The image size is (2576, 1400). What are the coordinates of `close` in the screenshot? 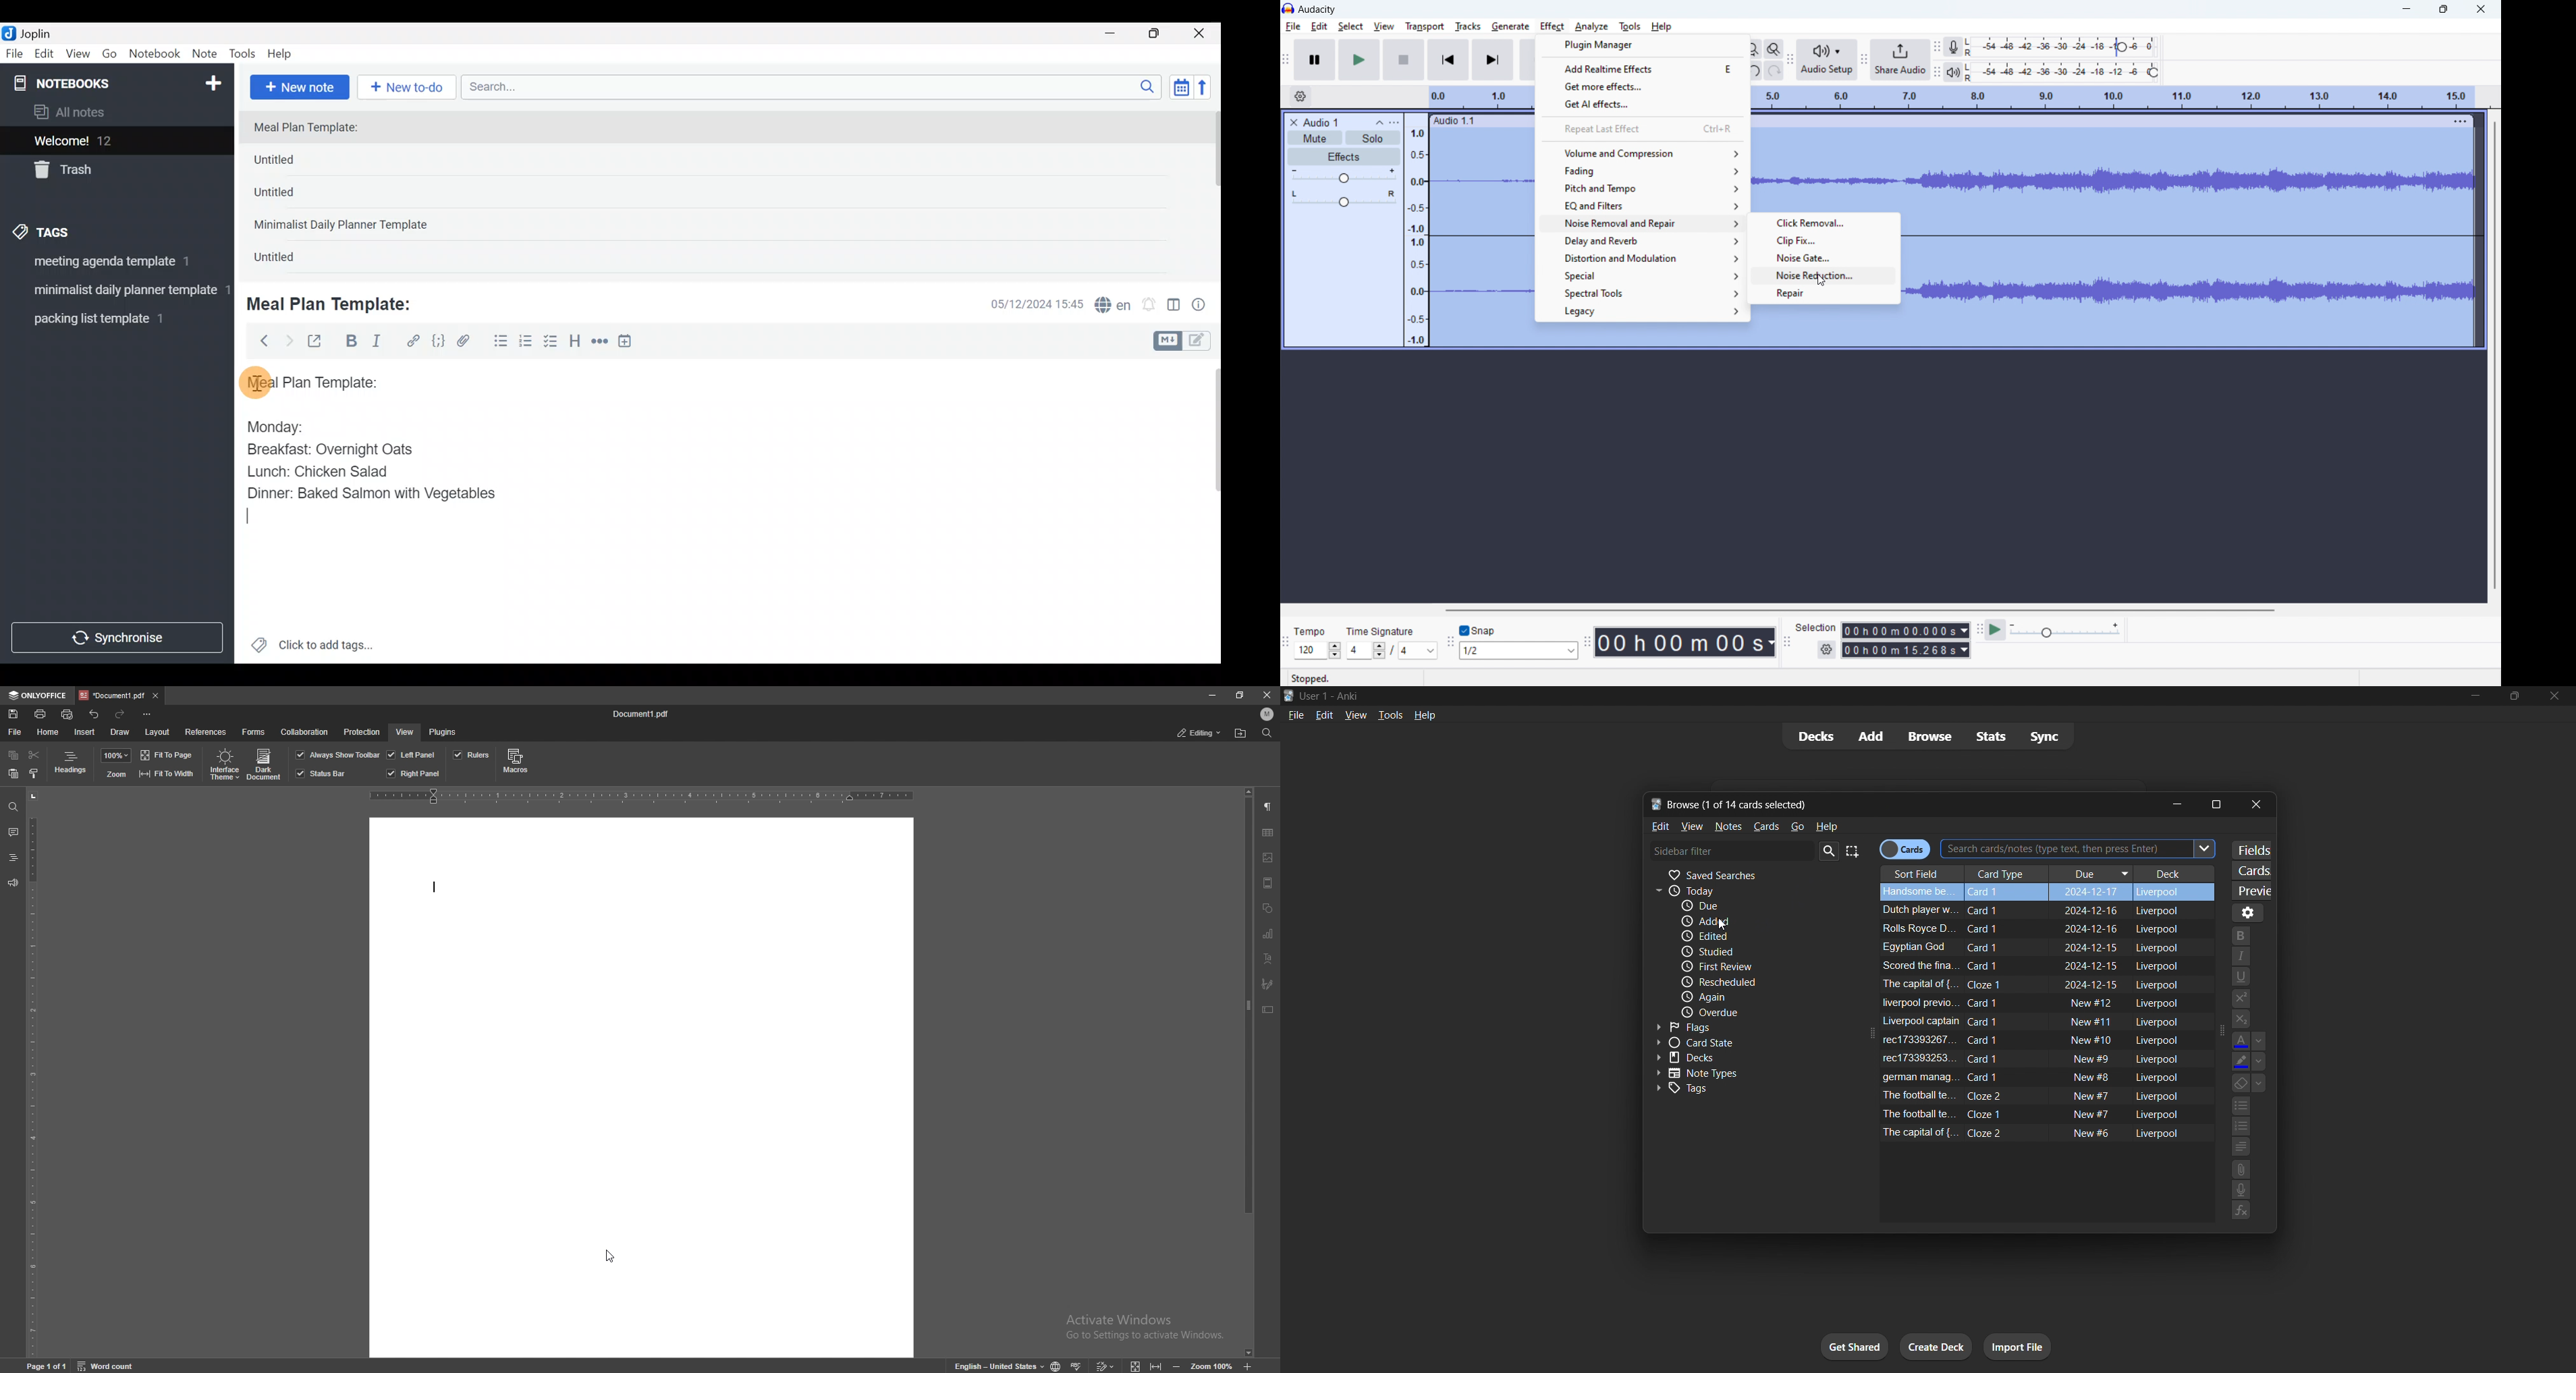 It's located at (2556, 698).